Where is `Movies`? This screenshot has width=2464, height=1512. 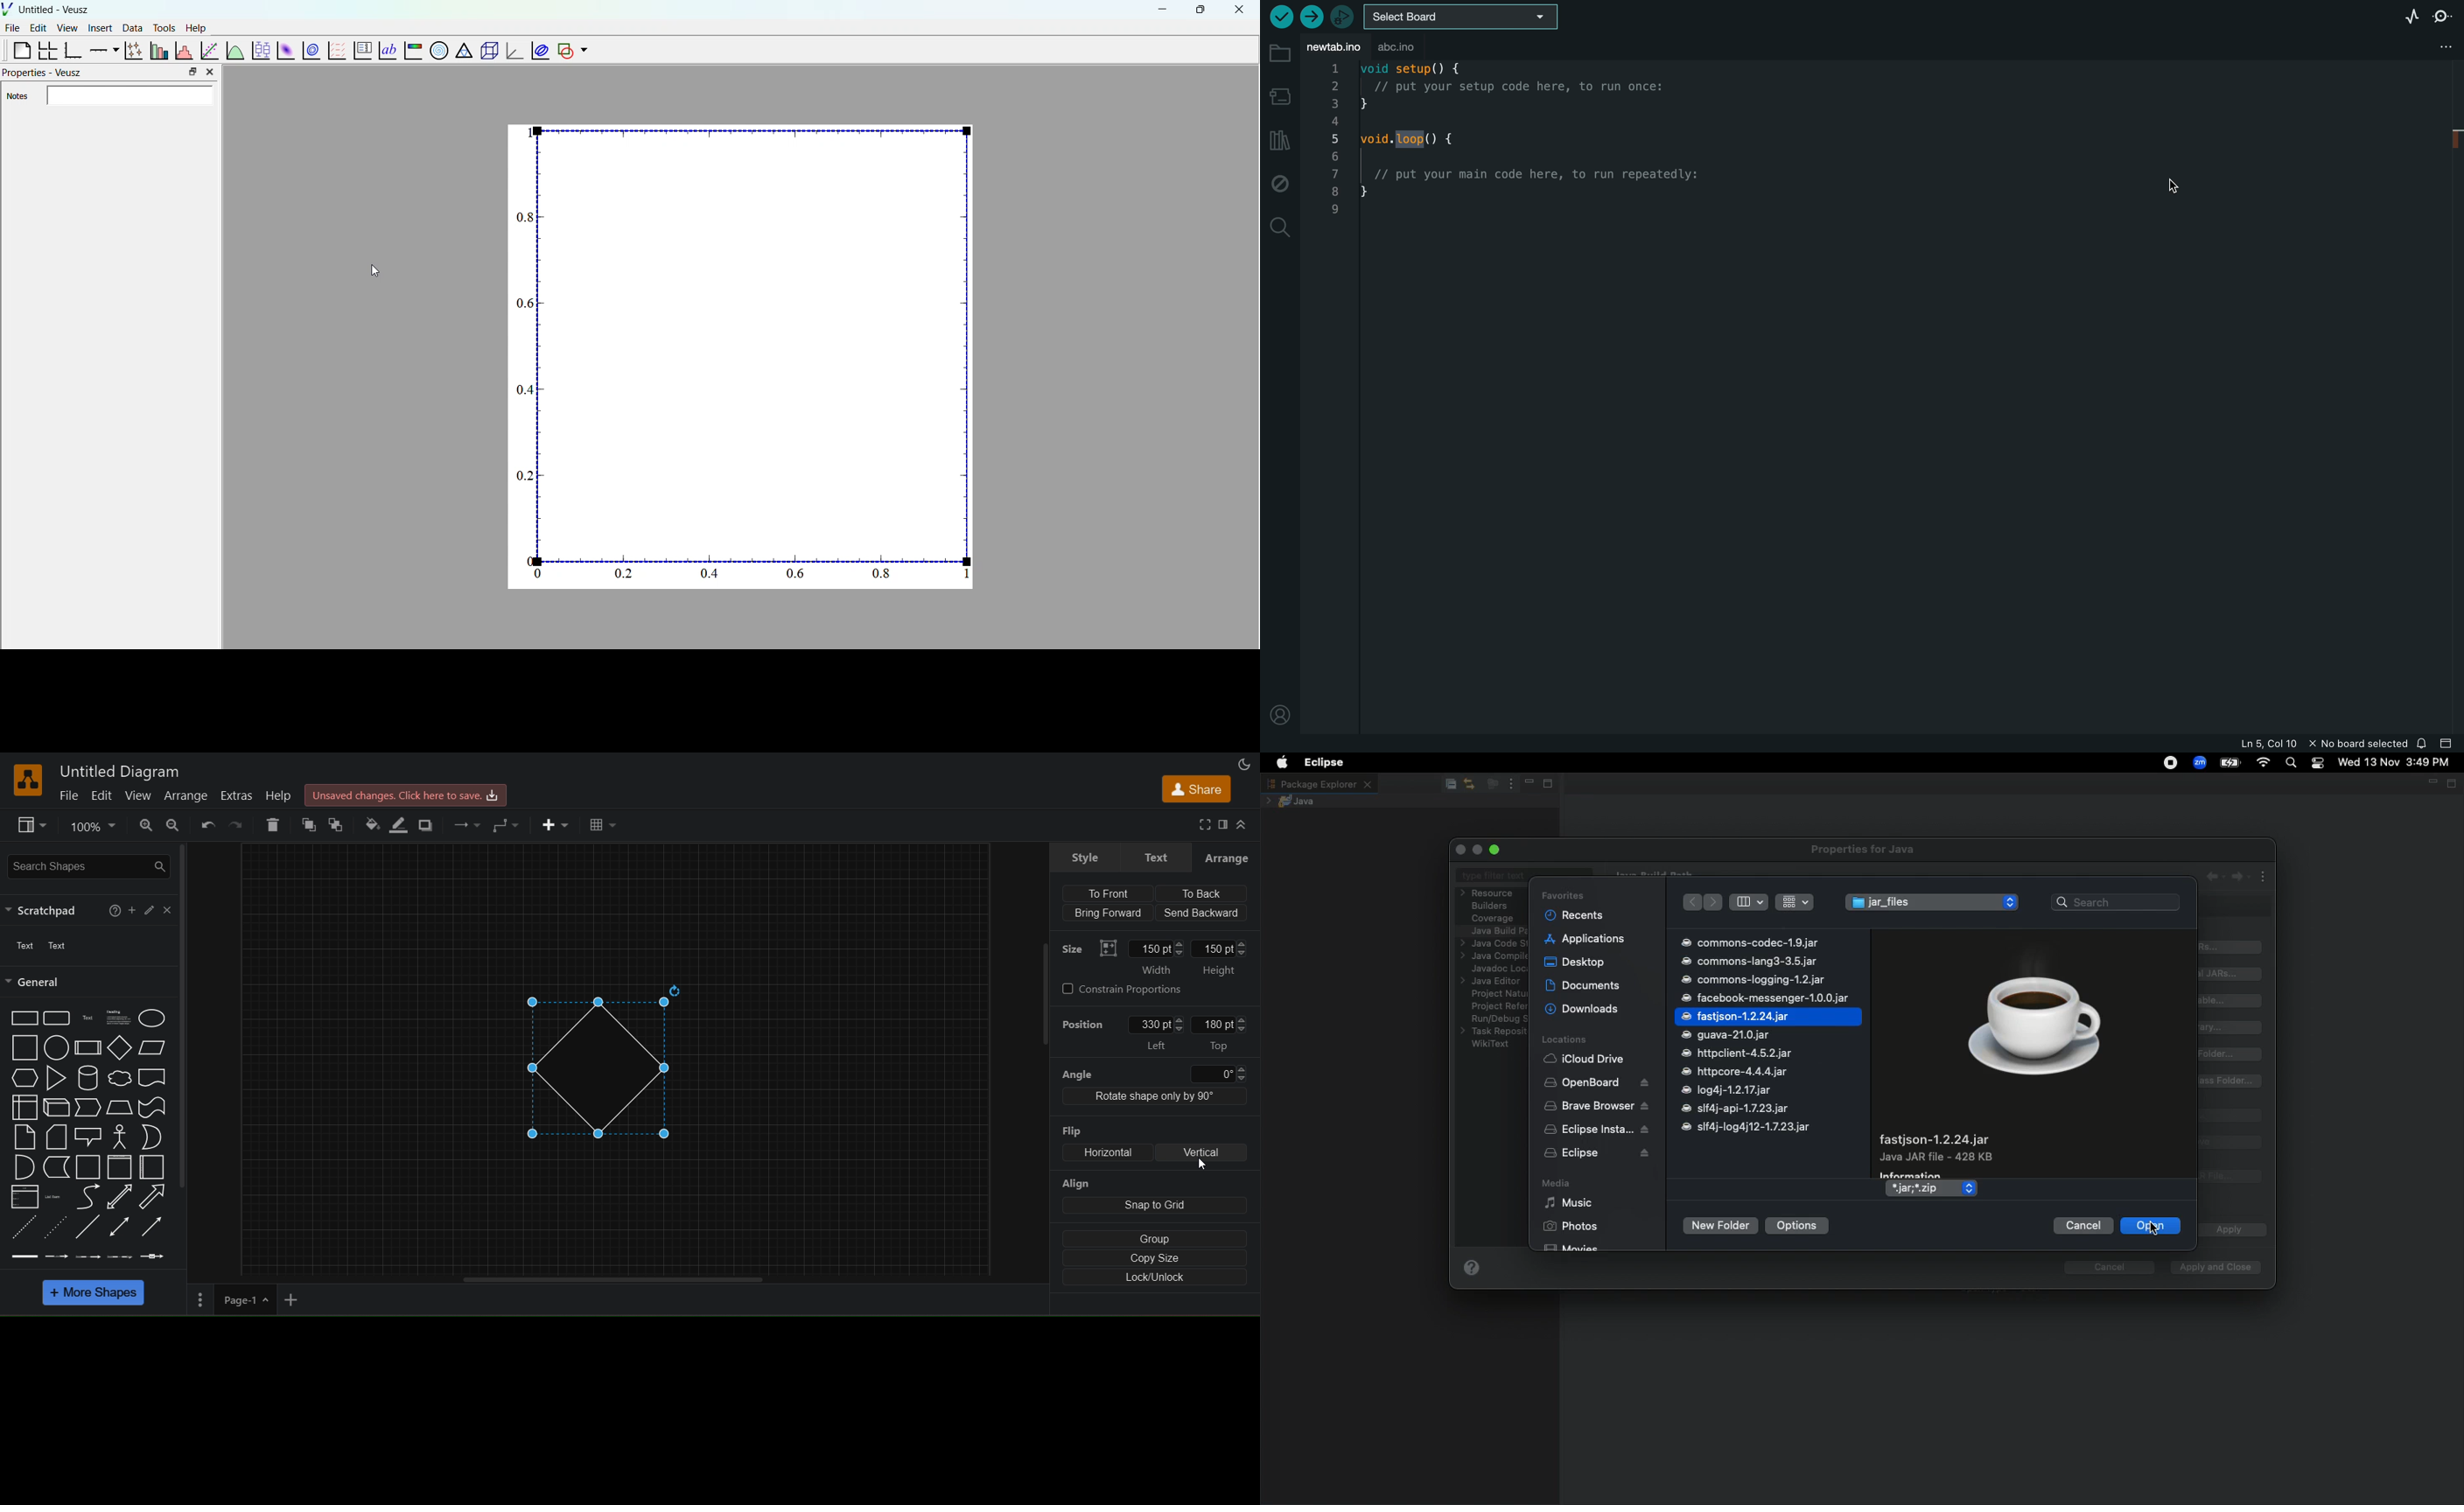
Movies is located at coordinates (1573, 1245).